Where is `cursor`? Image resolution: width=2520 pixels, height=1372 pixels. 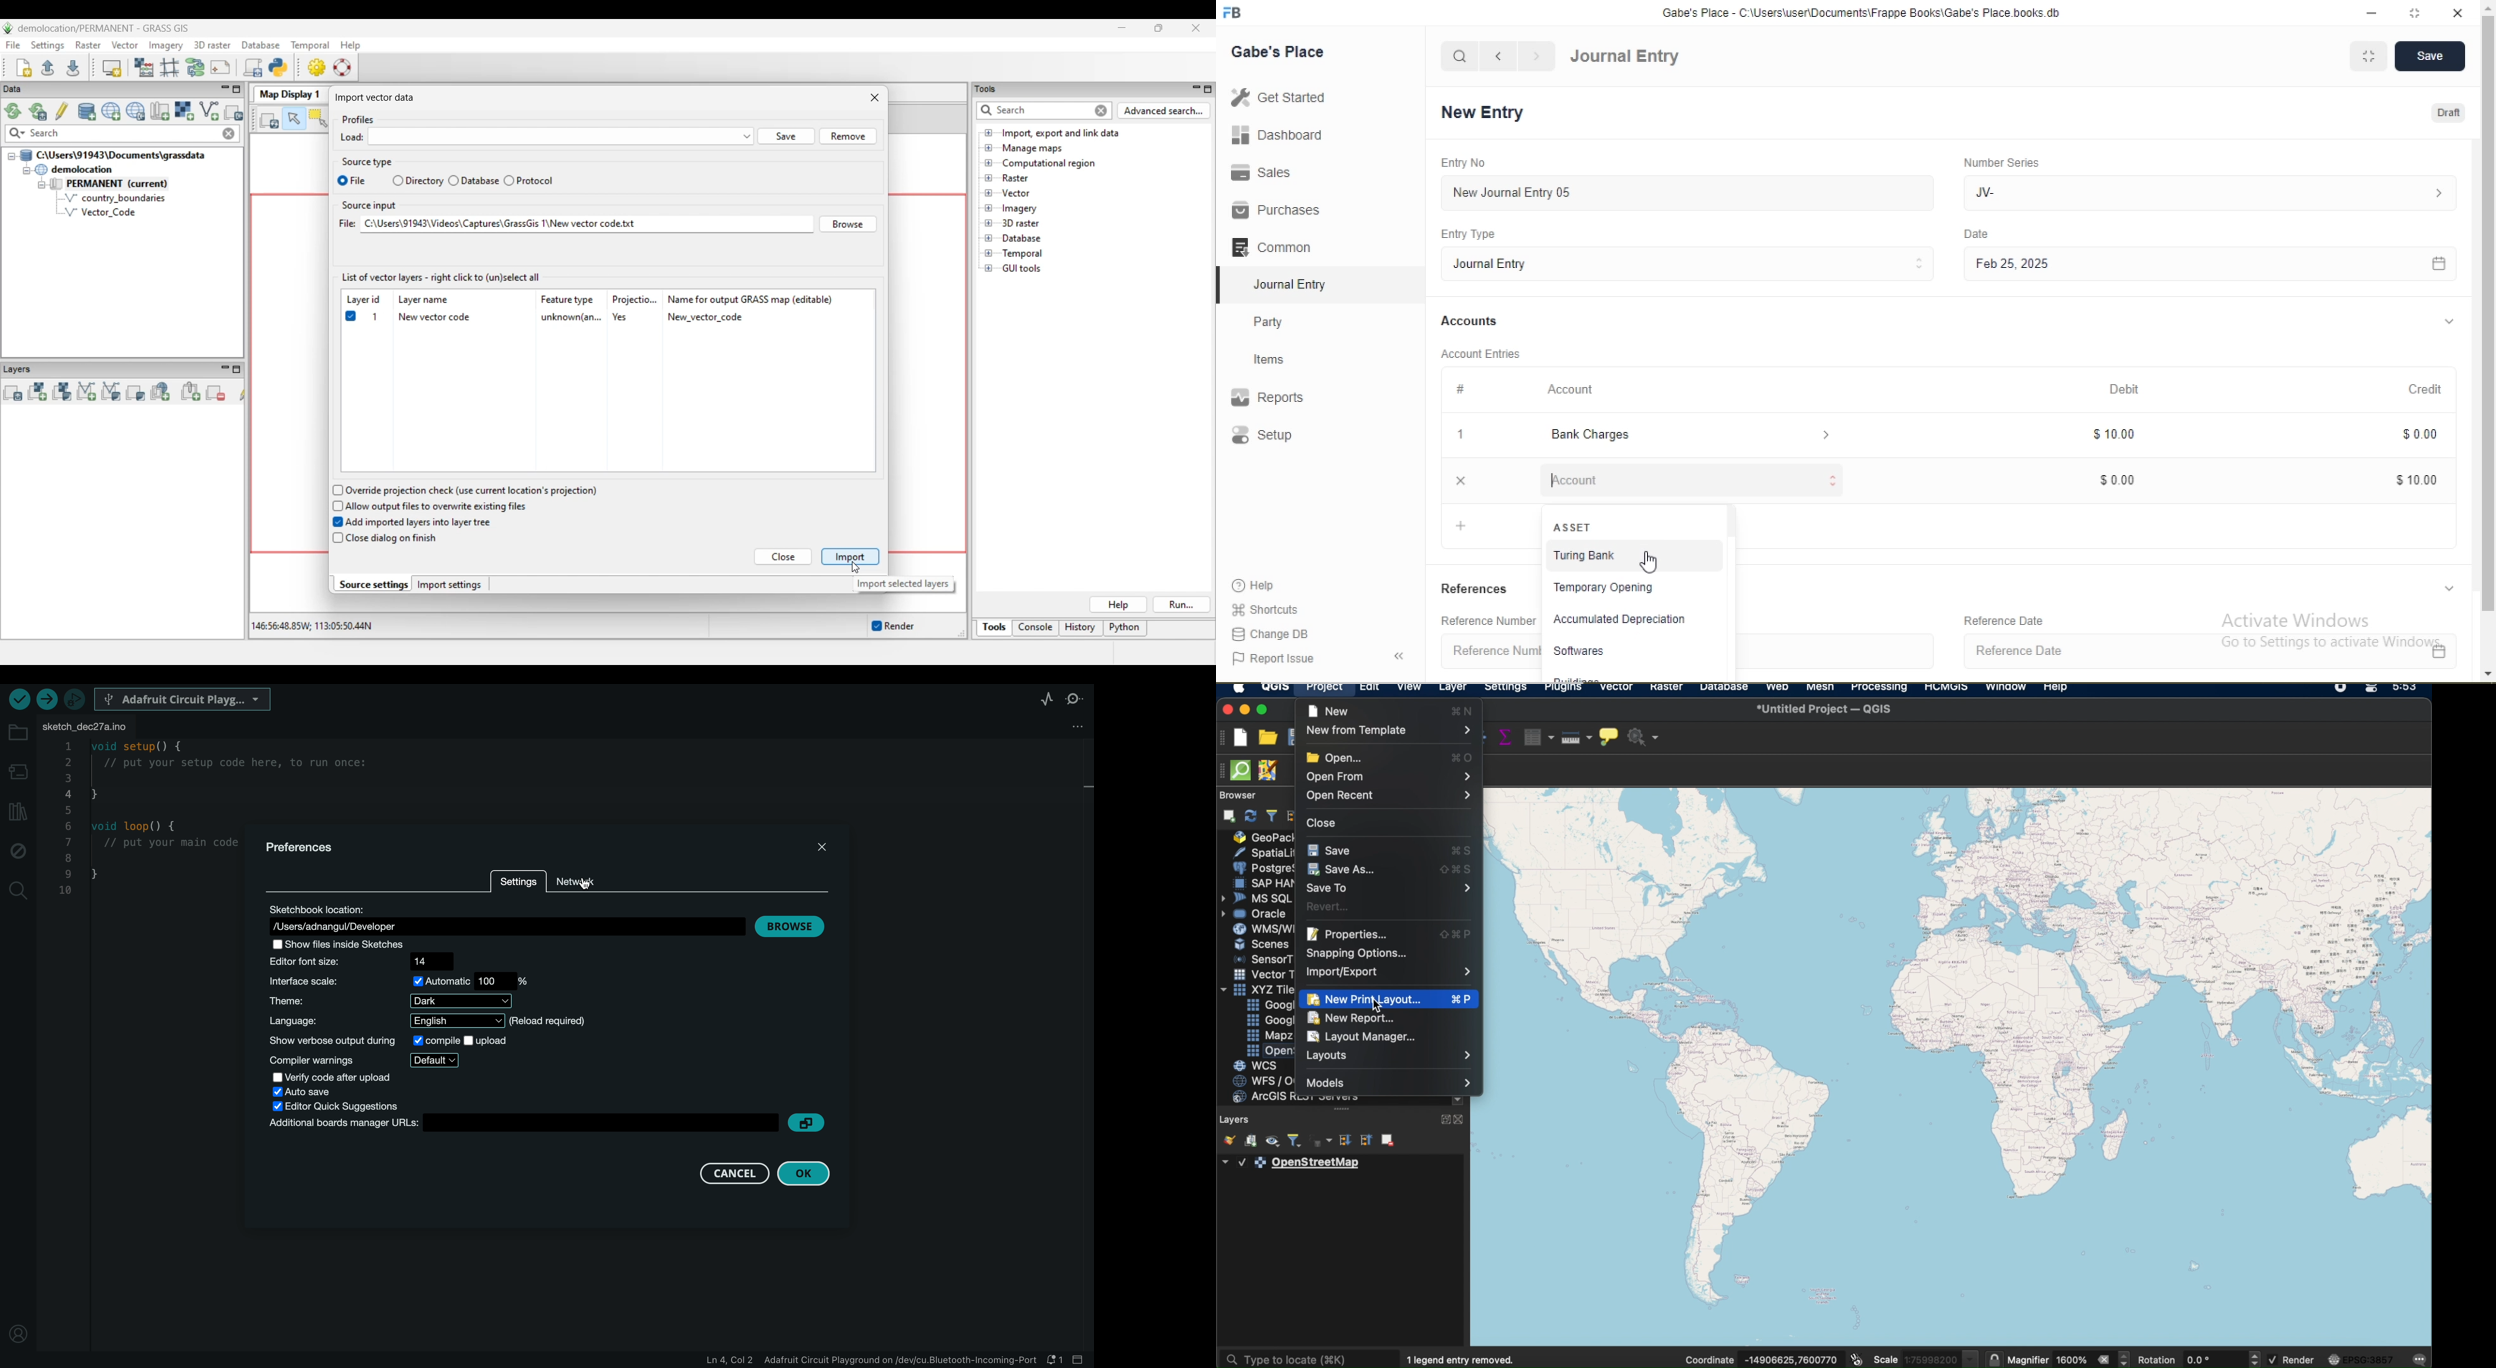
cursor is located at coordinates (1650, 563).